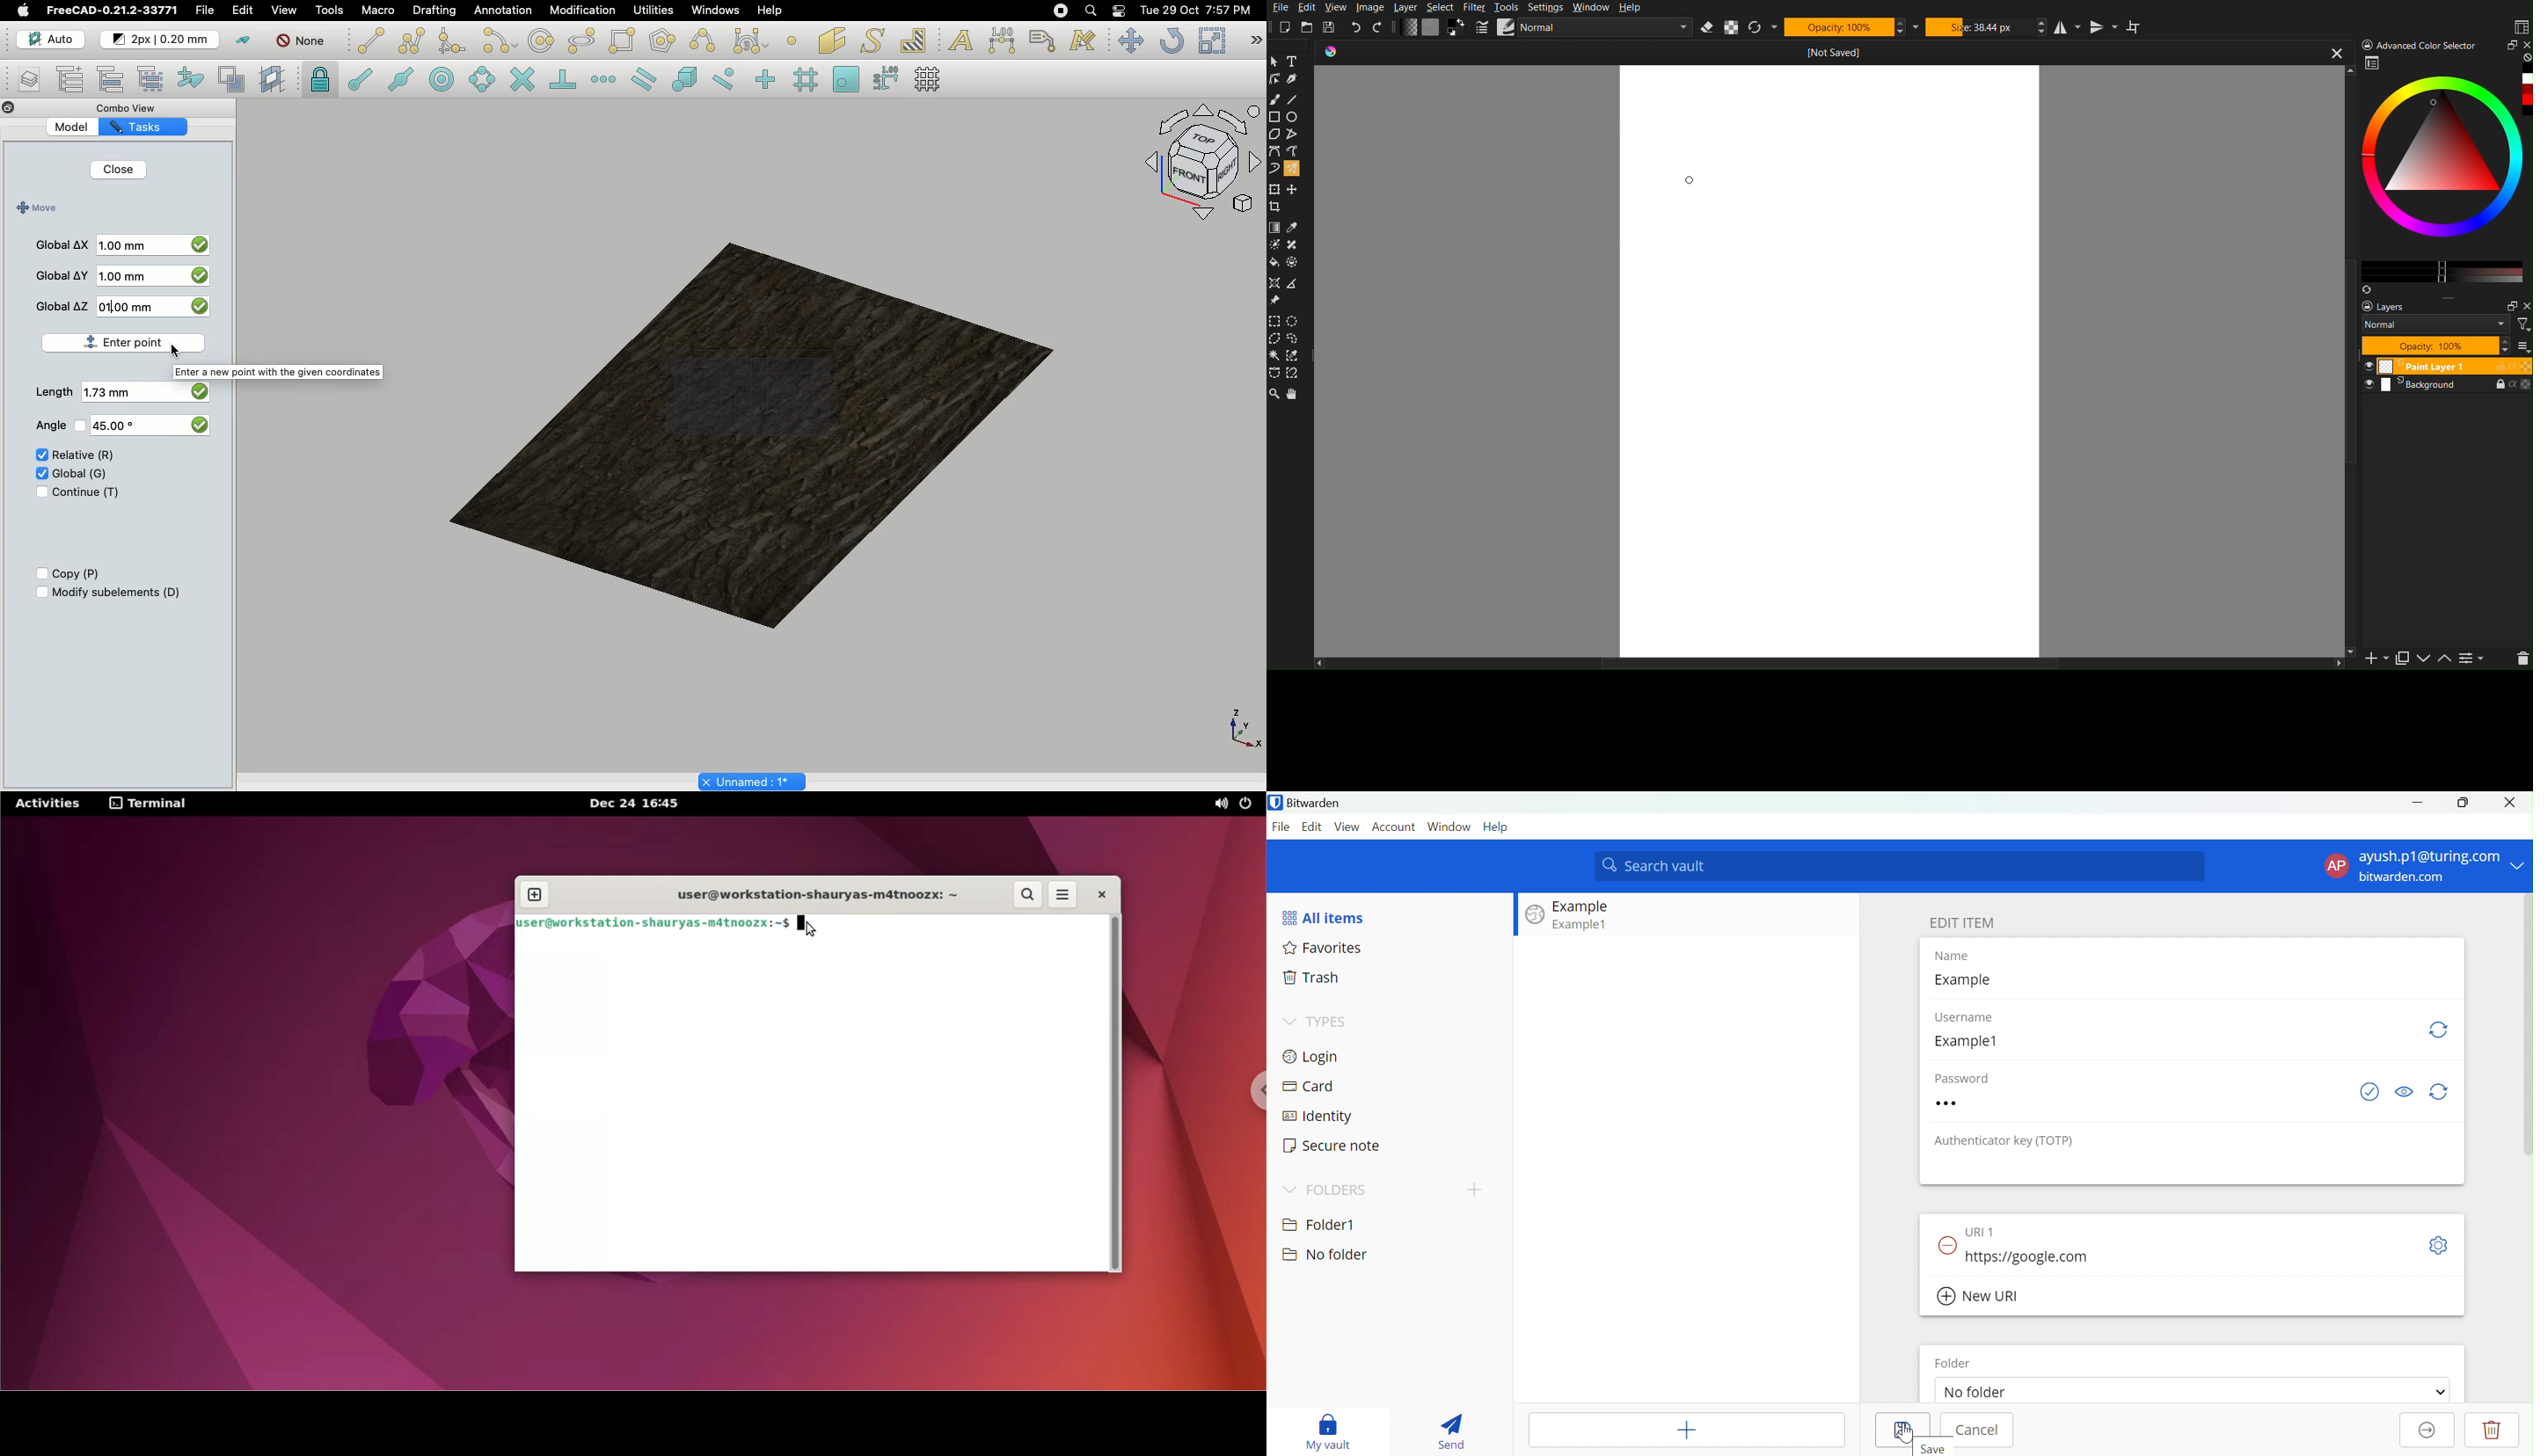 The width and height of the screenshot is (2548, 1456). I want to click on 1.73, so click(113, 393).